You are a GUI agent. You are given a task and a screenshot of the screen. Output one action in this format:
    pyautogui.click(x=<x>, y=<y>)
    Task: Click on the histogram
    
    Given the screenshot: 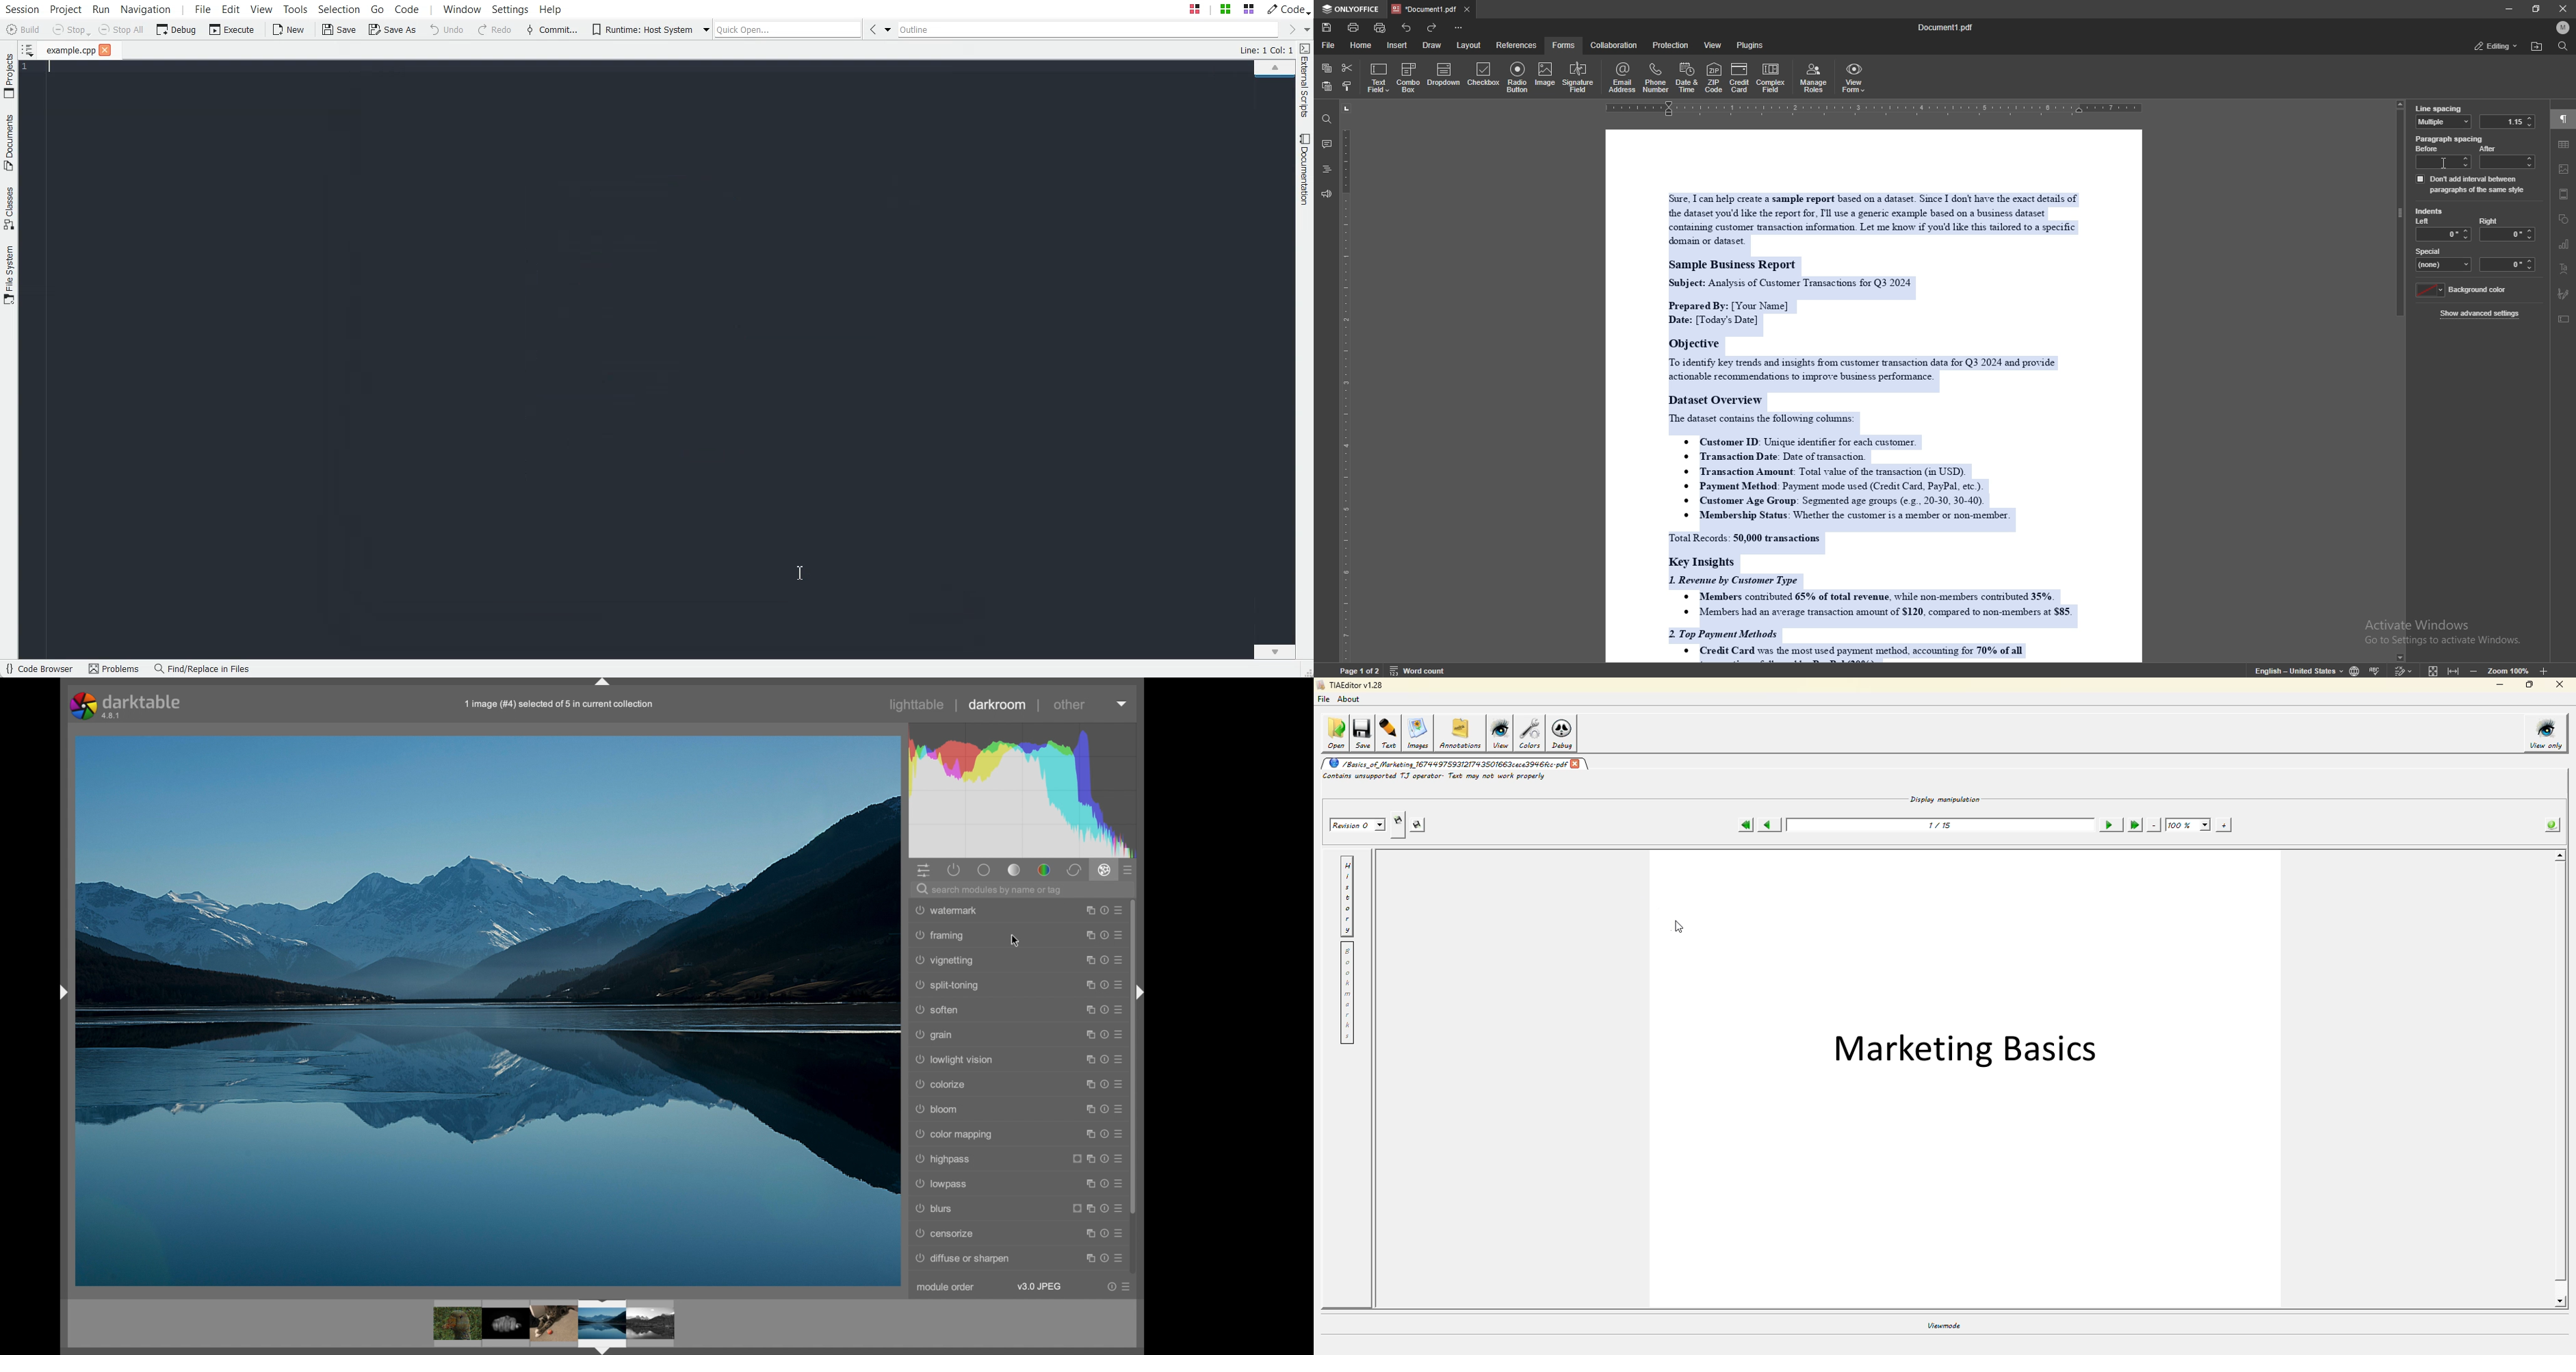 What is the action you would take?
    pyautogui.click(x=1023, y=789)
    